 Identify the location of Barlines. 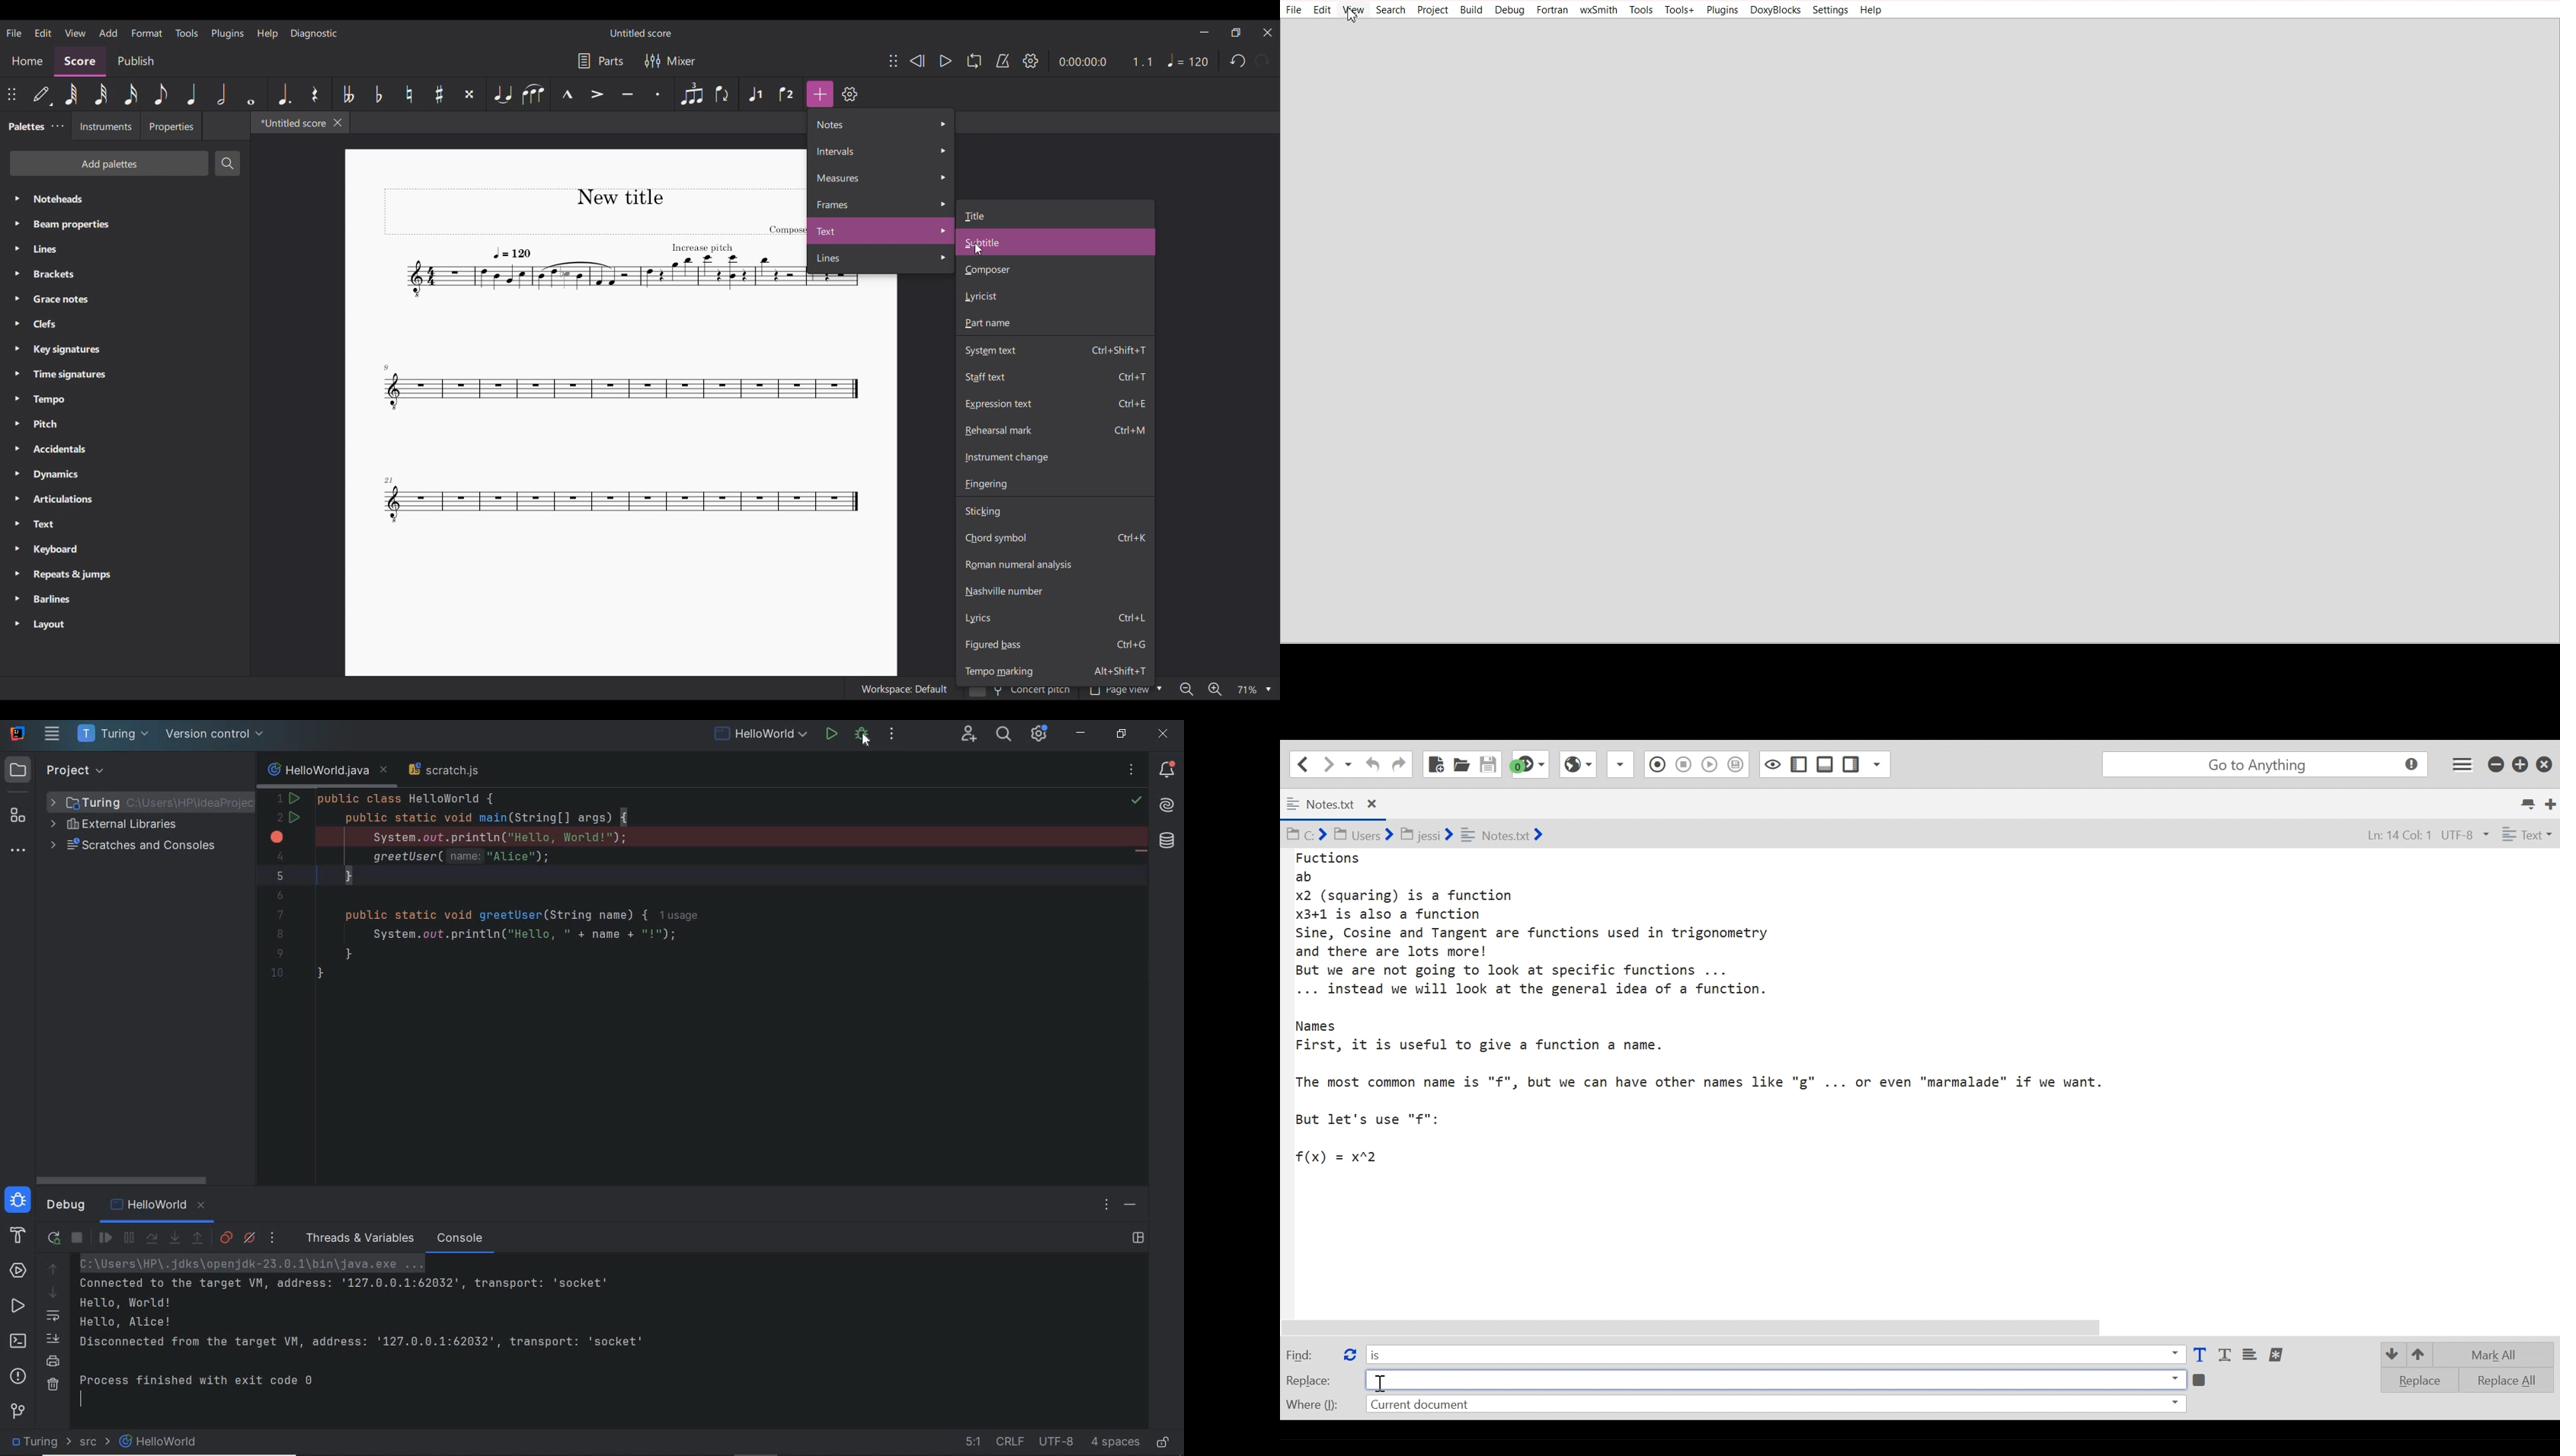
(125, 599).